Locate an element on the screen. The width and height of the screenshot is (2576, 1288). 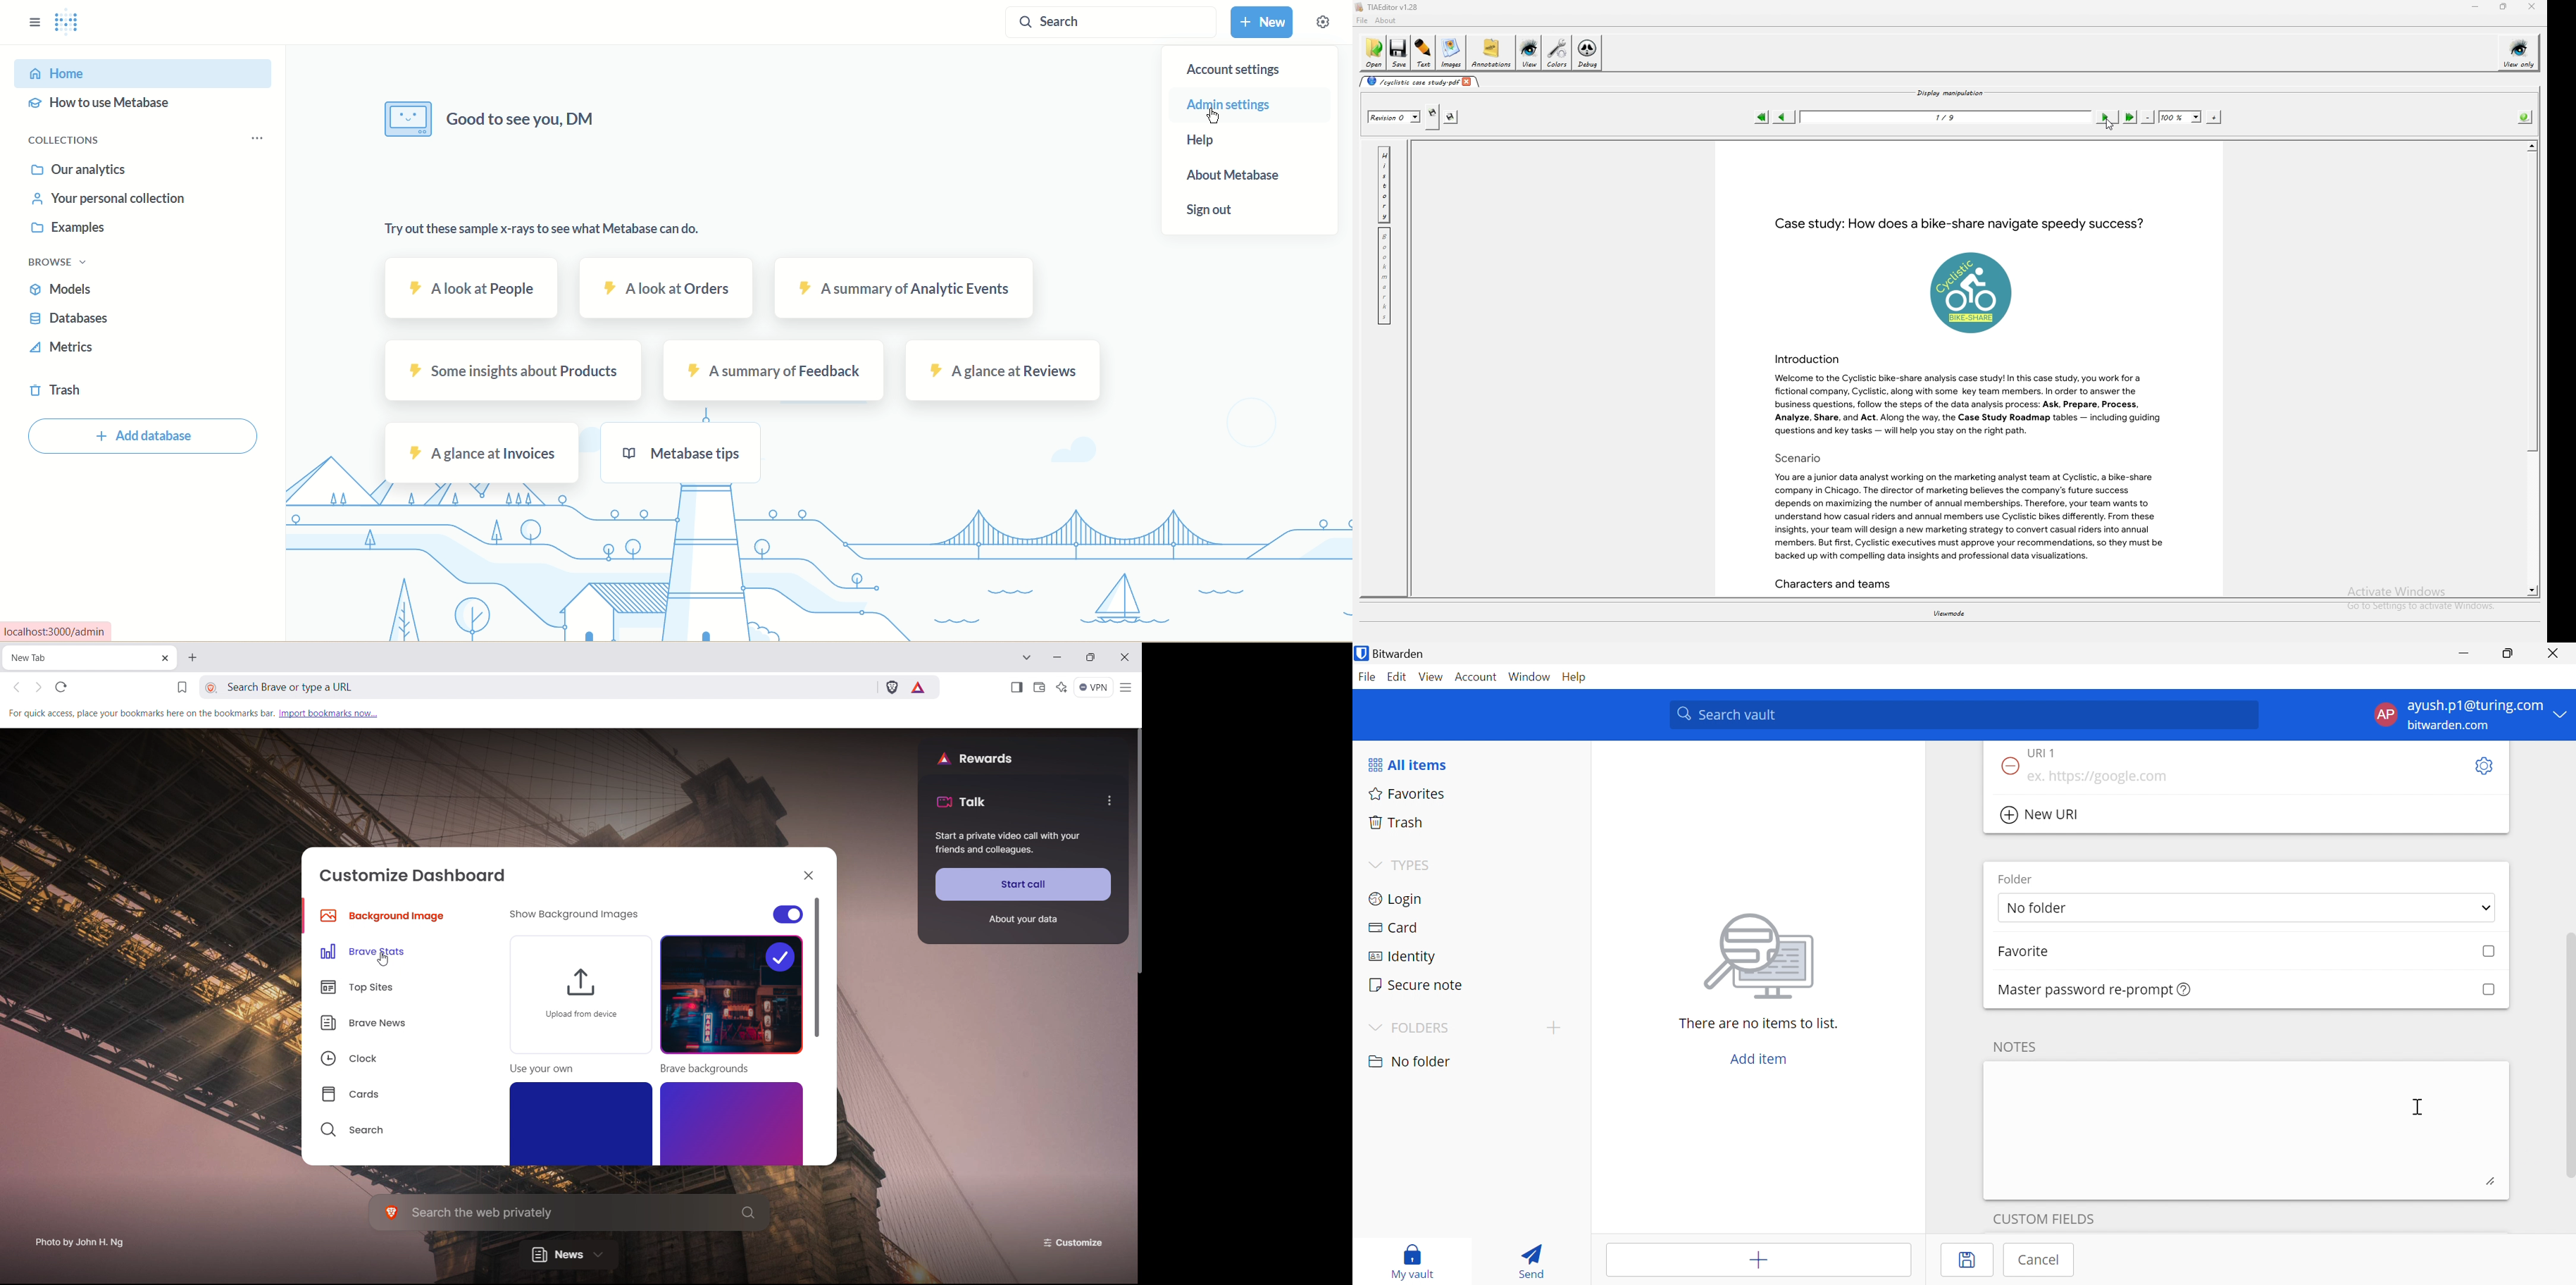
There are no items to list. is located at coordinates (1760, 1022).